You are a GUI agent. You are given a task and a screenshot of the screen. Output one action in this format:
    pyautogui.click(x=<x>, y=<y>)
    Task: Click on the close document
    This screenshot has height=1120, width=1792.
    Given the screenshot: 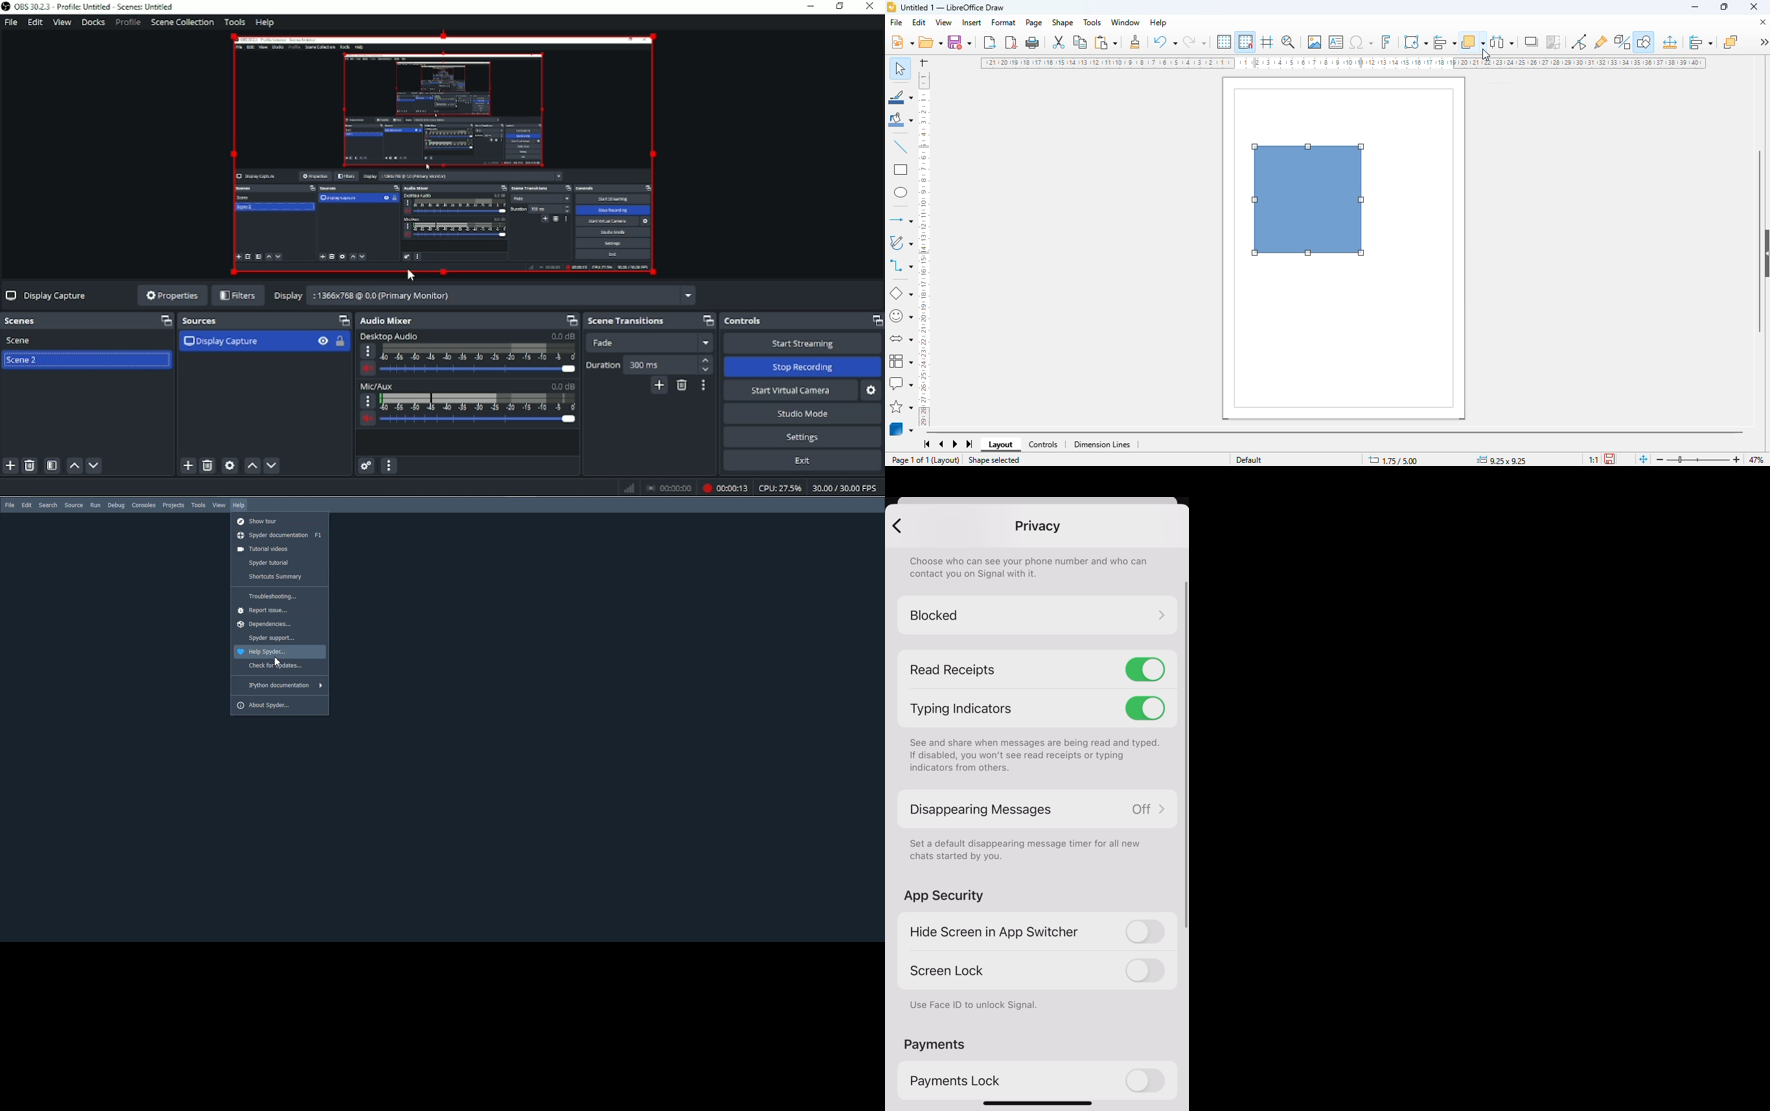 What is the action you would take?
    pyautogui.click(x=1762, y=22)
    